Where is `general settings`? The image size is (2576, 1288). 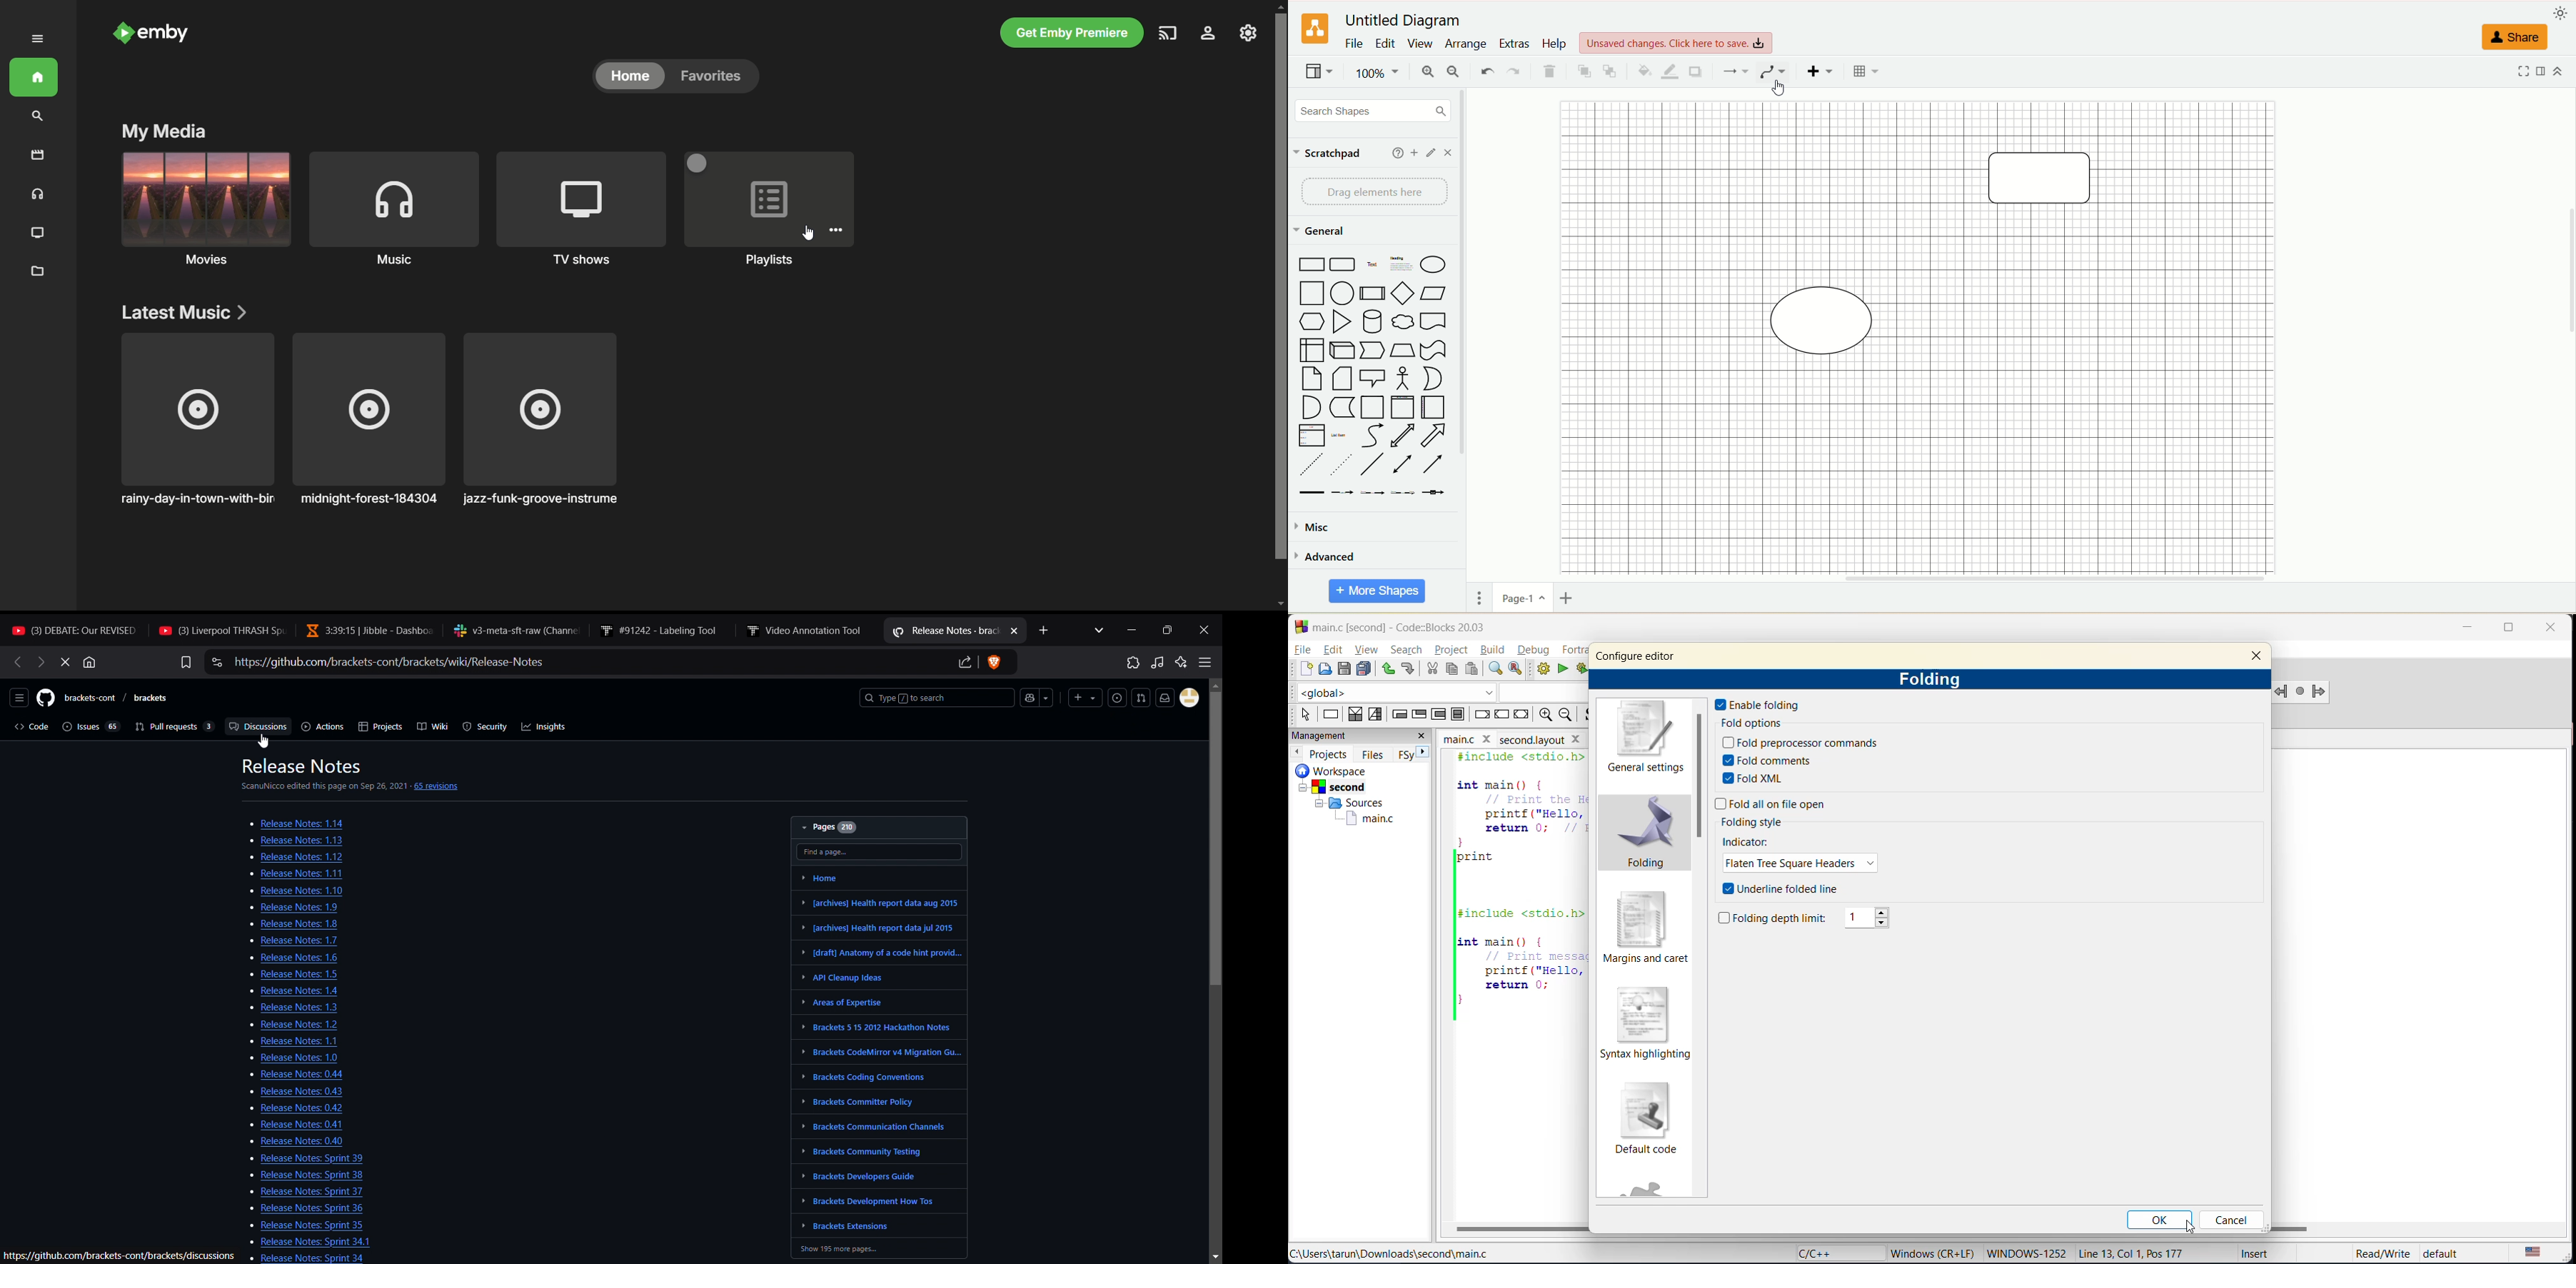
general settings is located at coordinates (1650, 737).